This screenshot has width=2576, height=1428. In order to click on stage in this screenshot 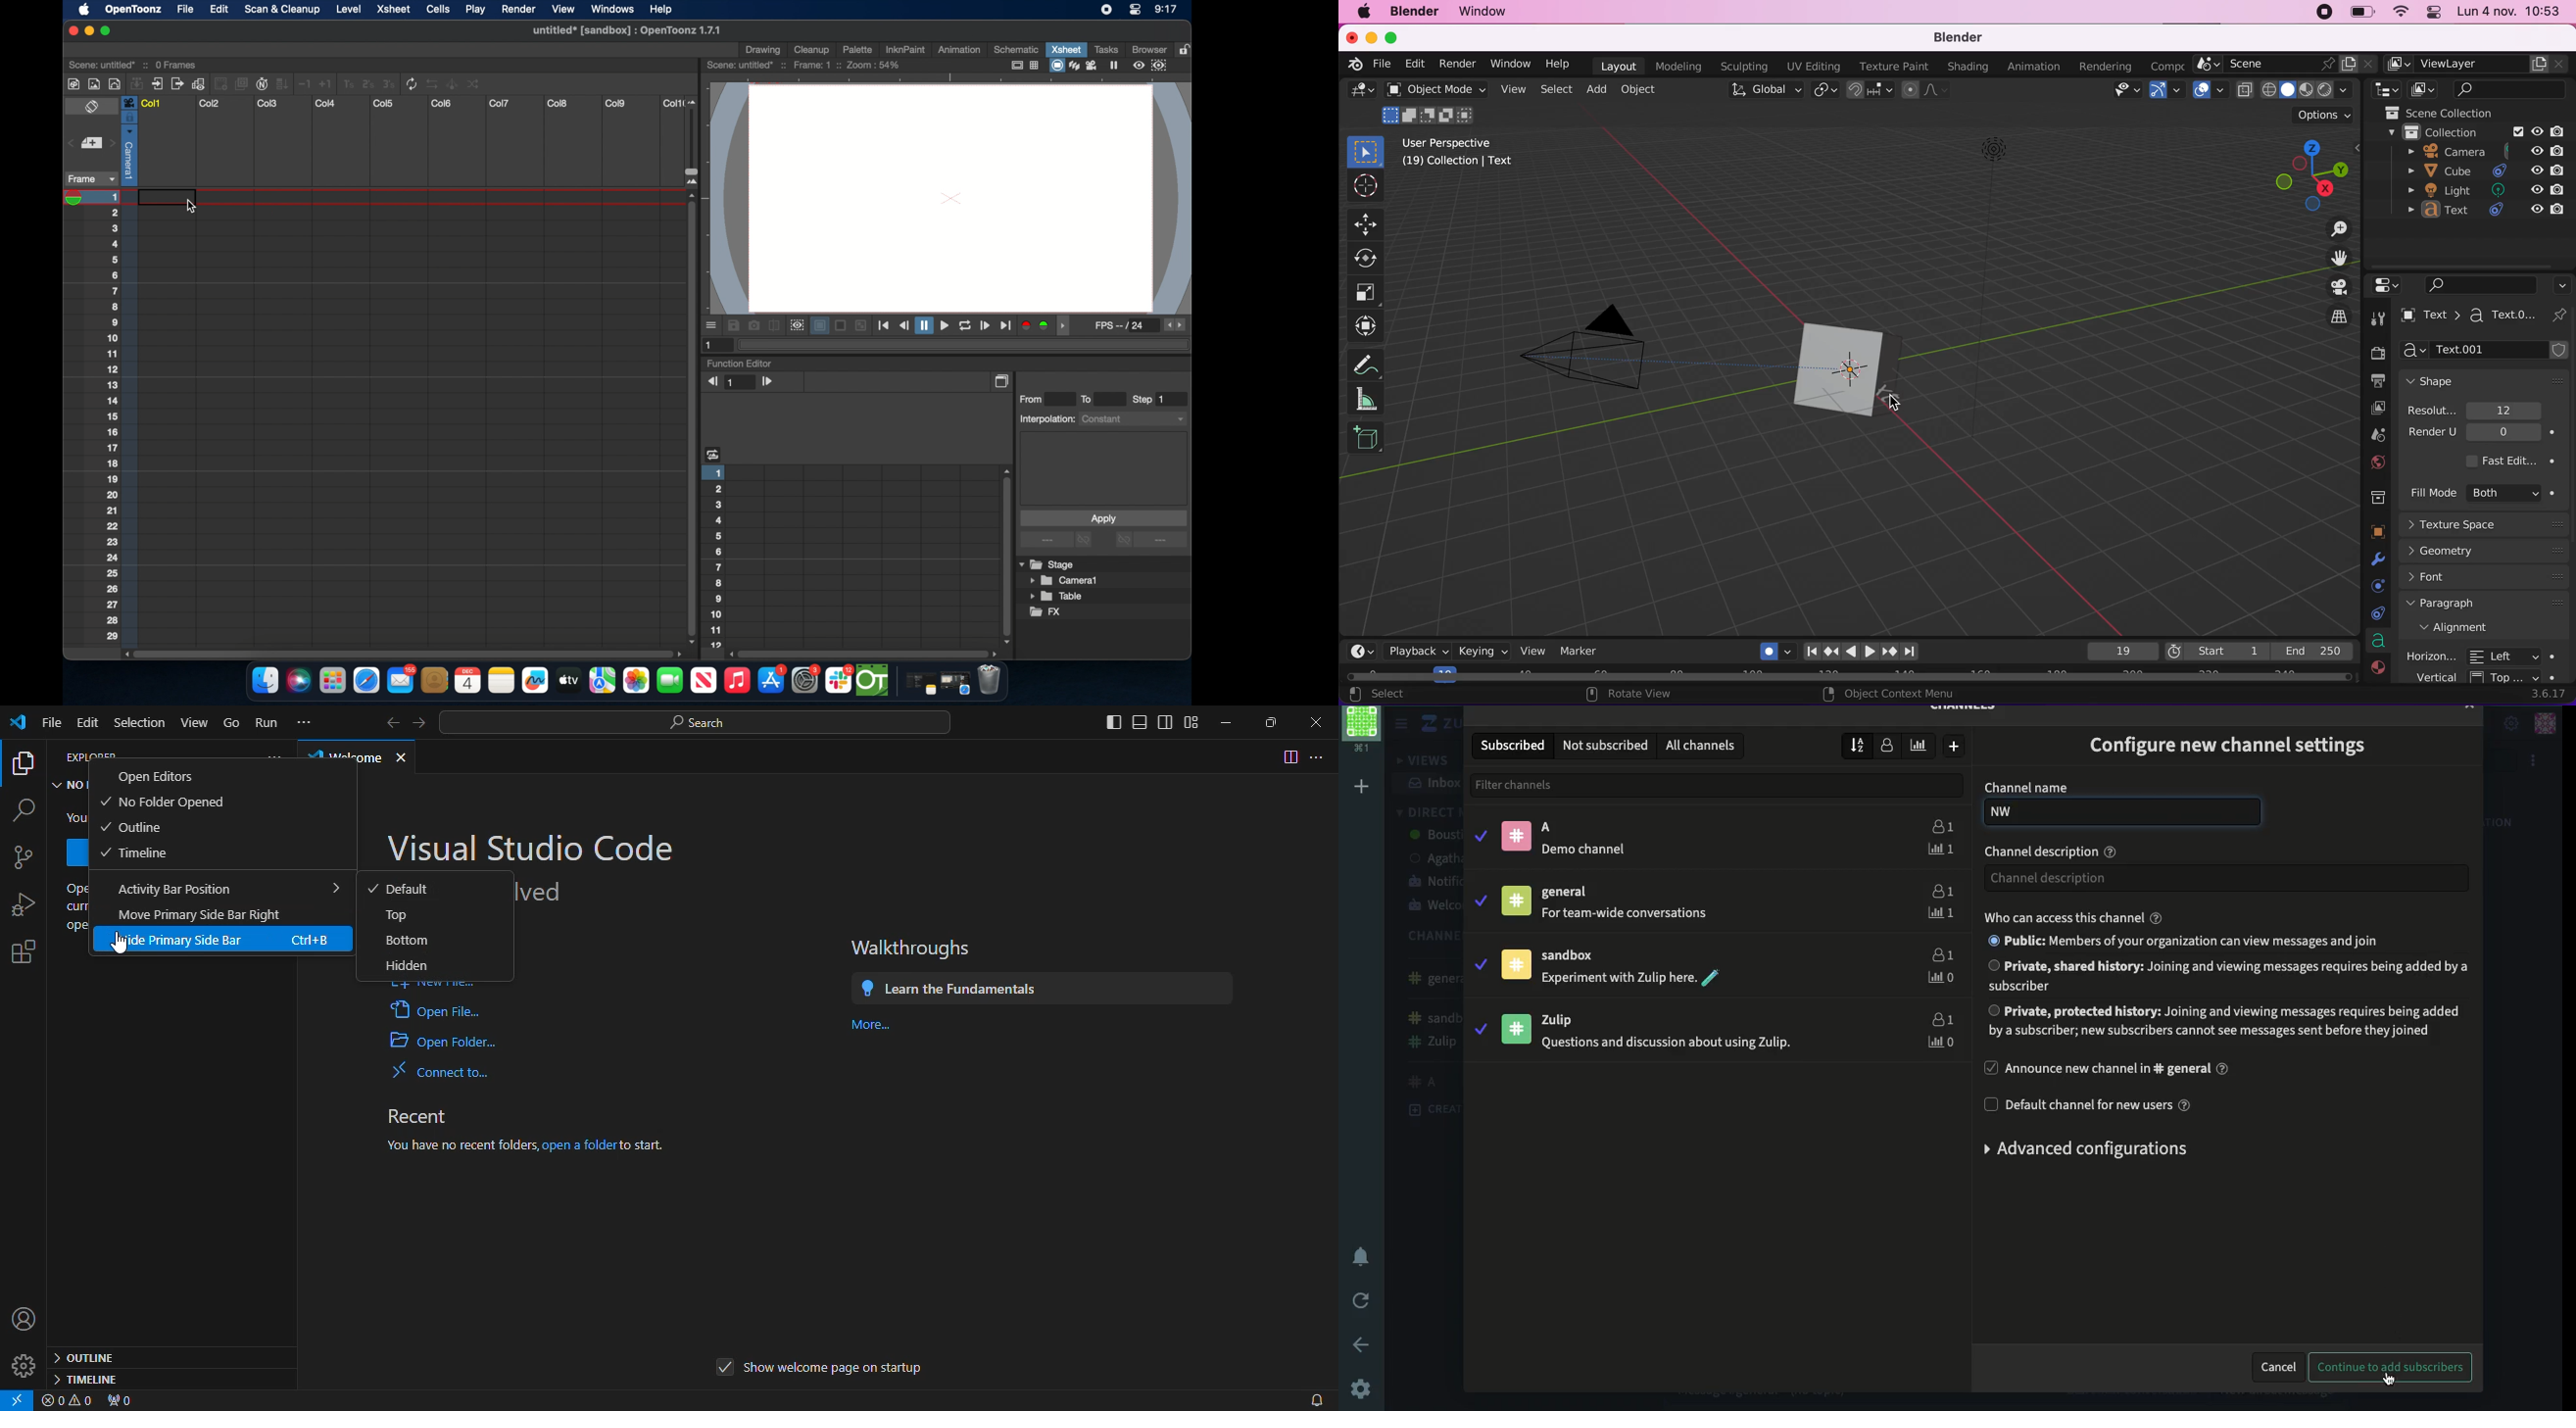, I will do `click(1048, 565)`.